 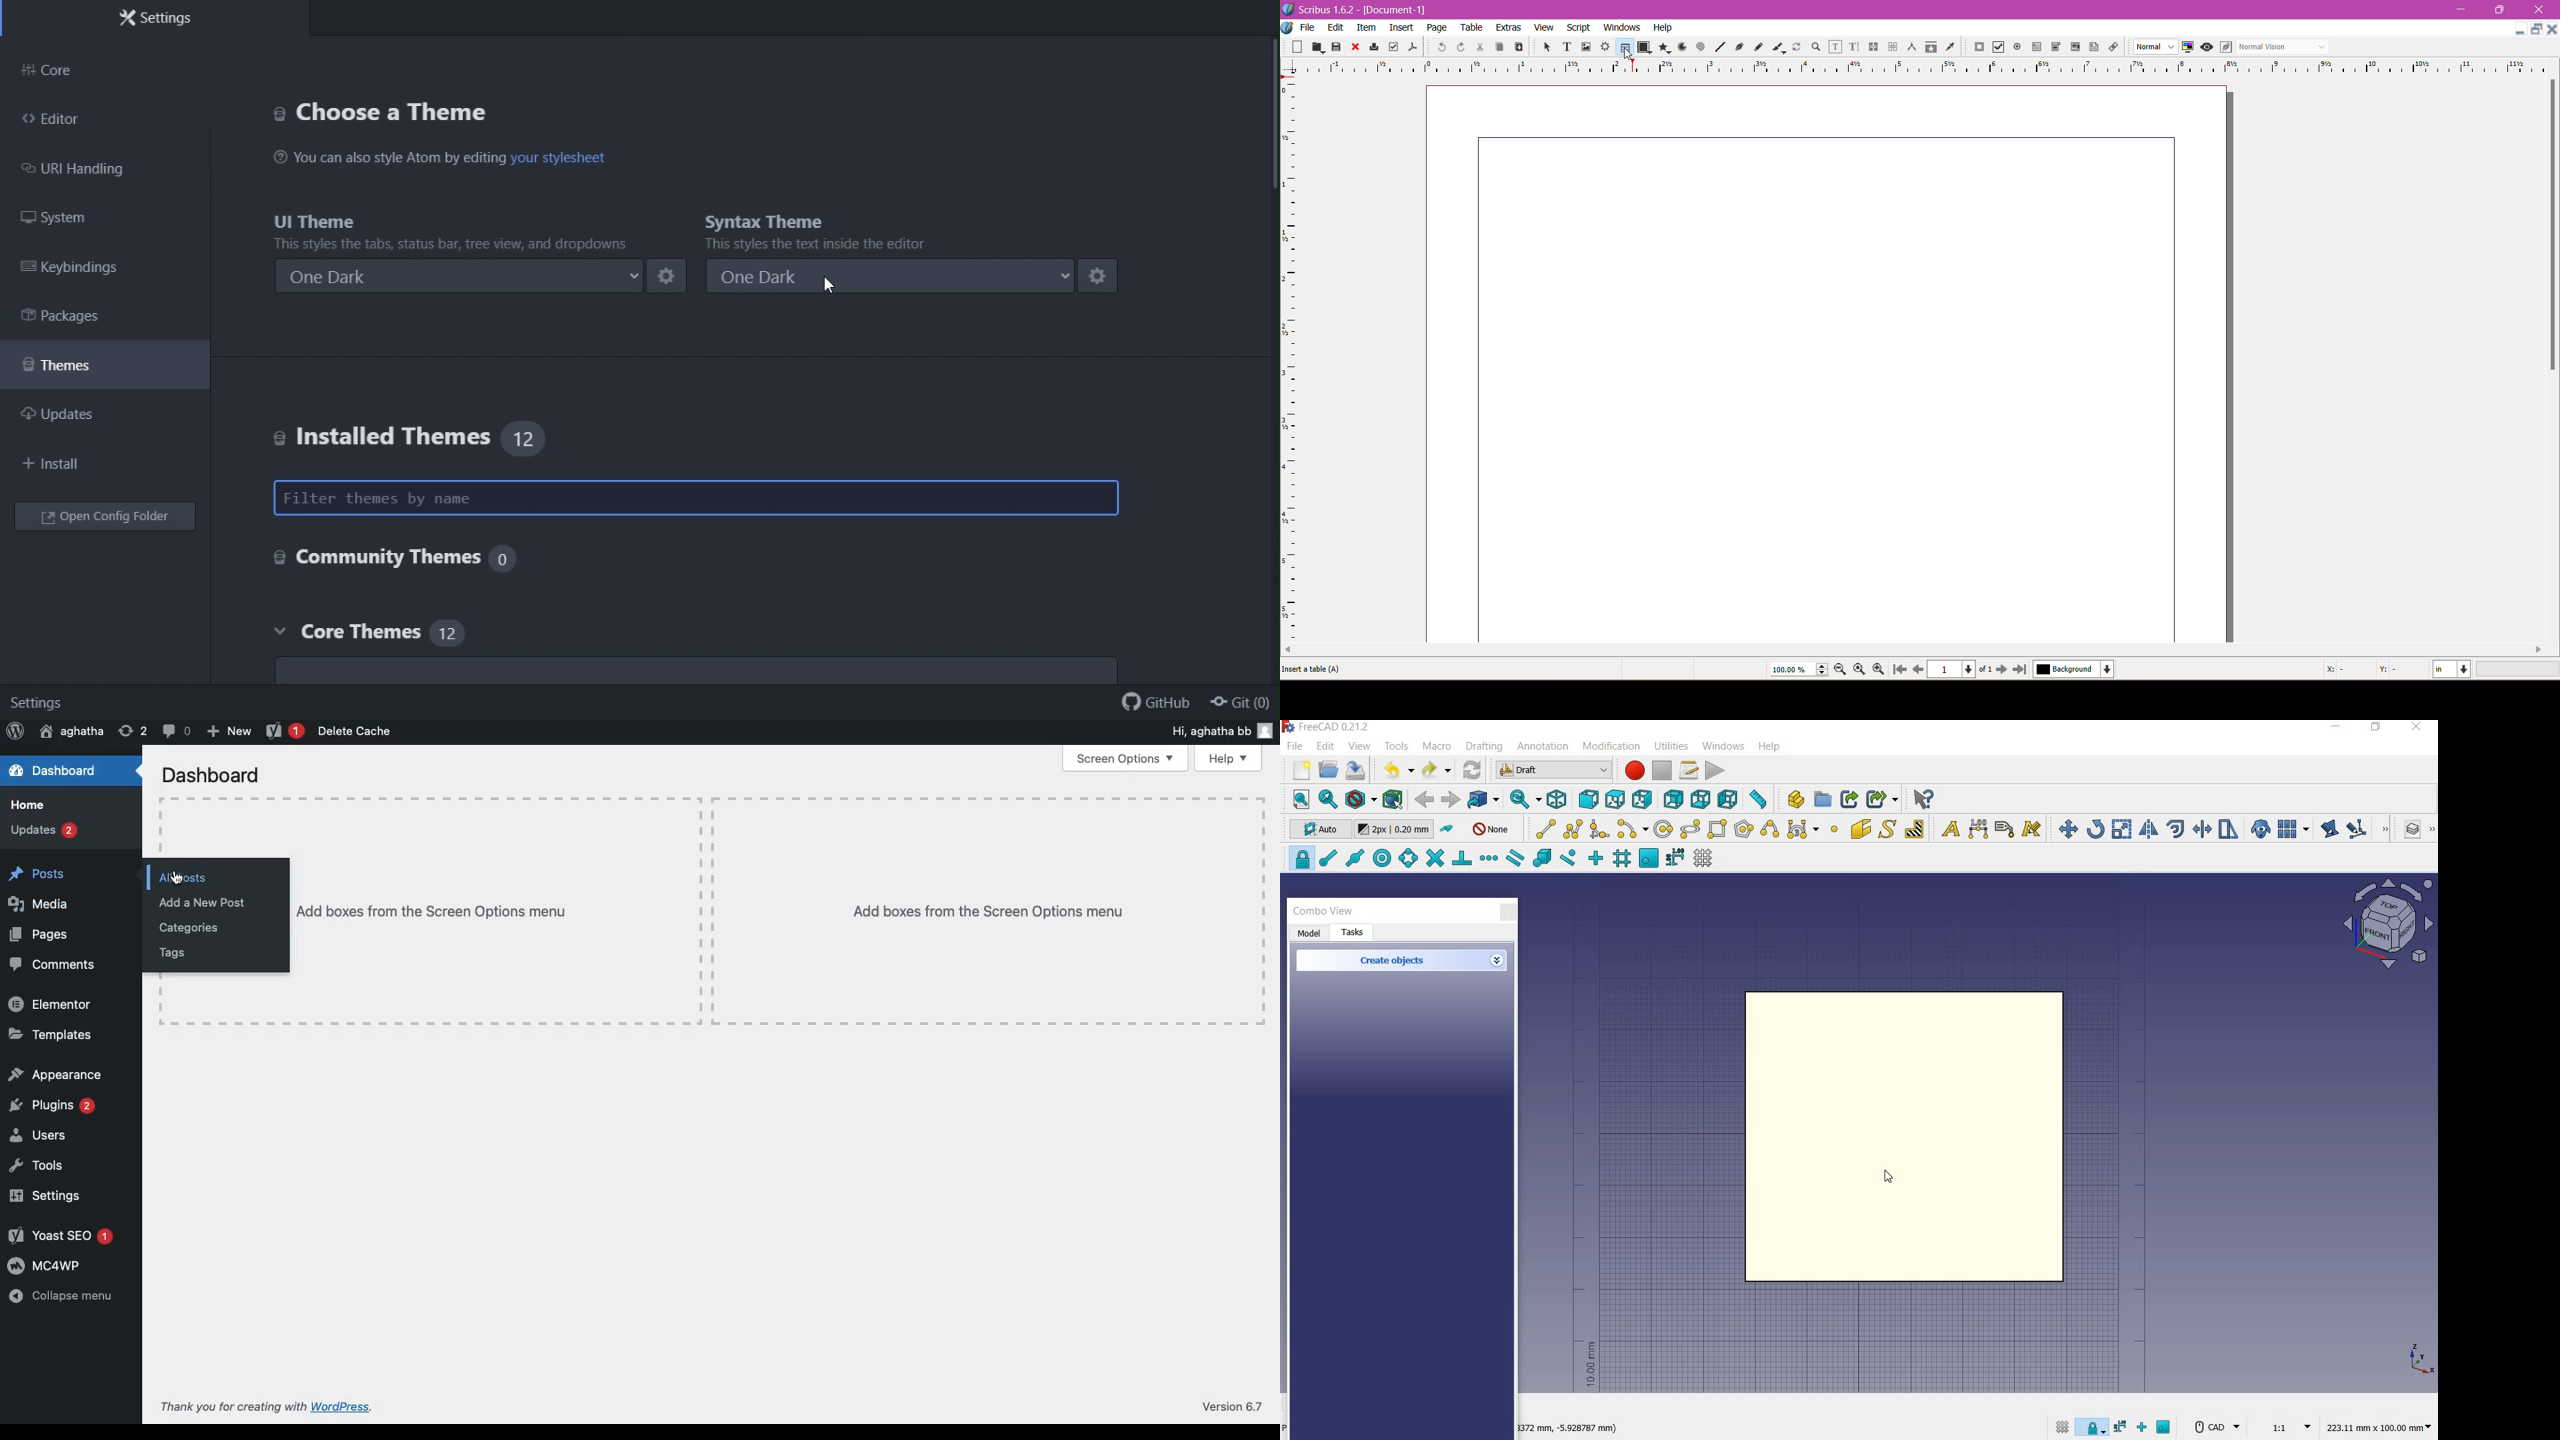 What do you see at coordinates (1578, 27) in the screenshot?
I see `` at bounding box center [1578, 27].